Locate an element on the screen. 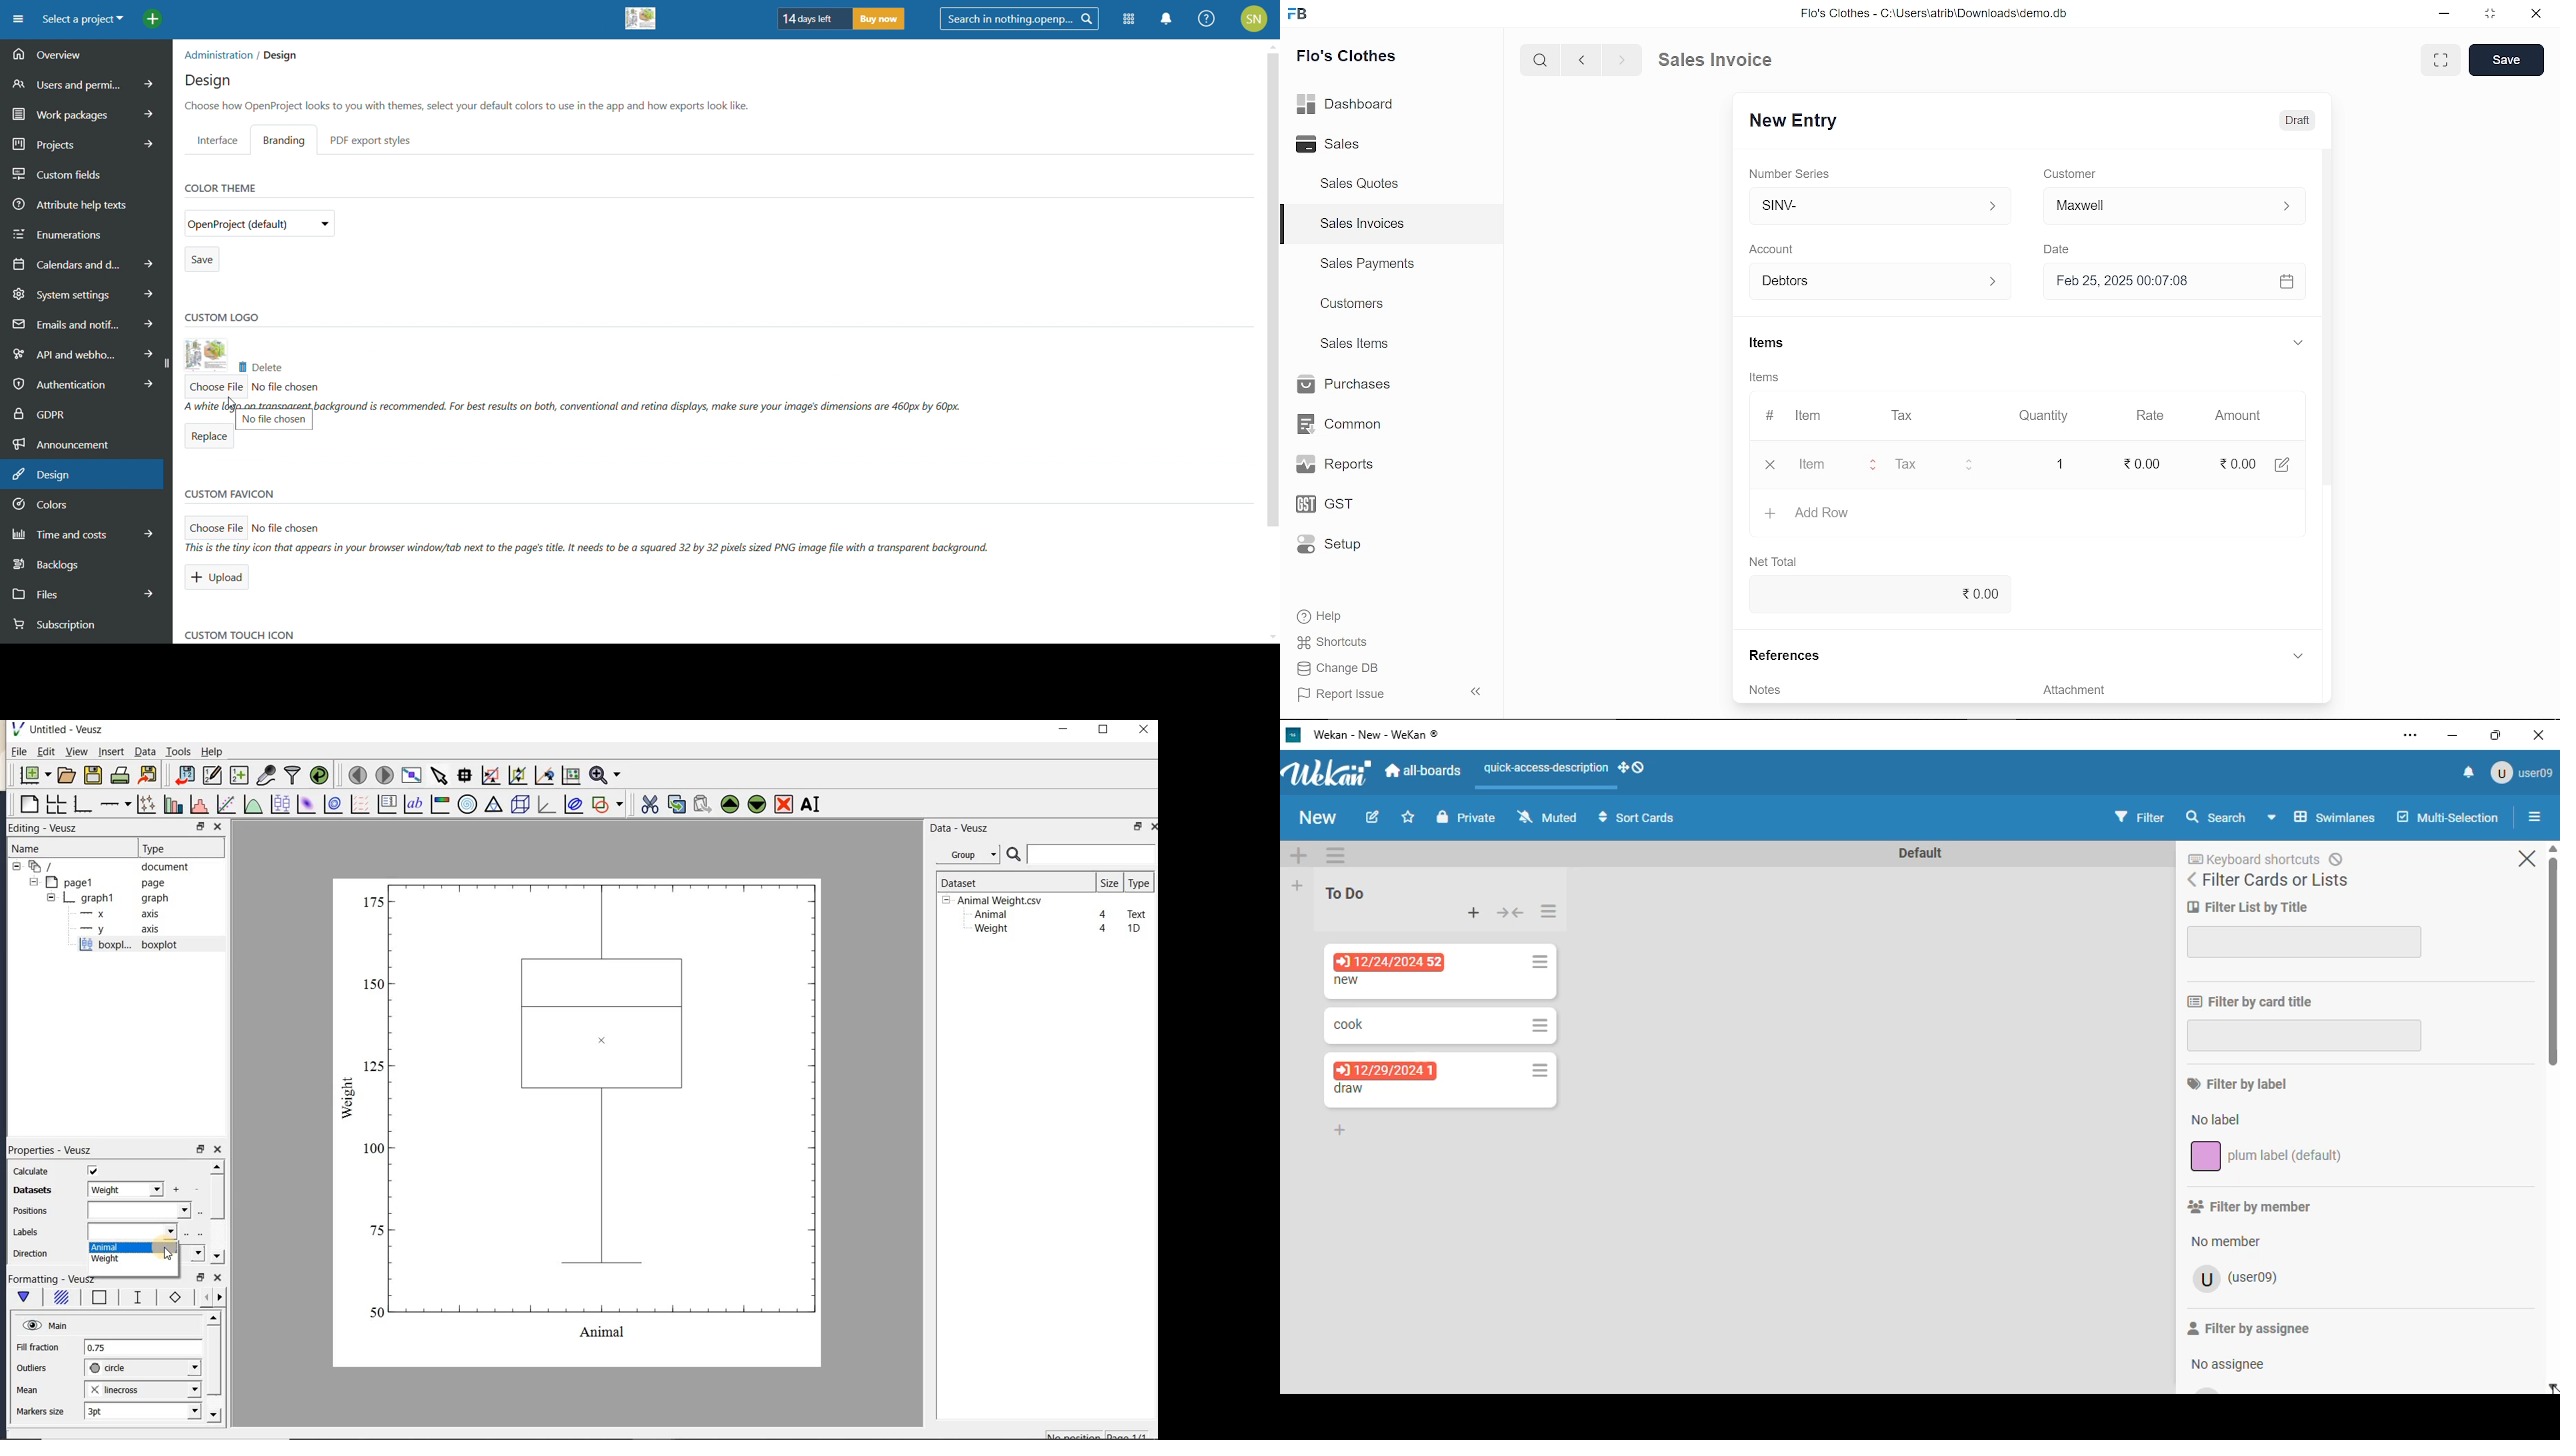 The image size is (2576, 1456). create new datasets is located at coordinates (239, 774).